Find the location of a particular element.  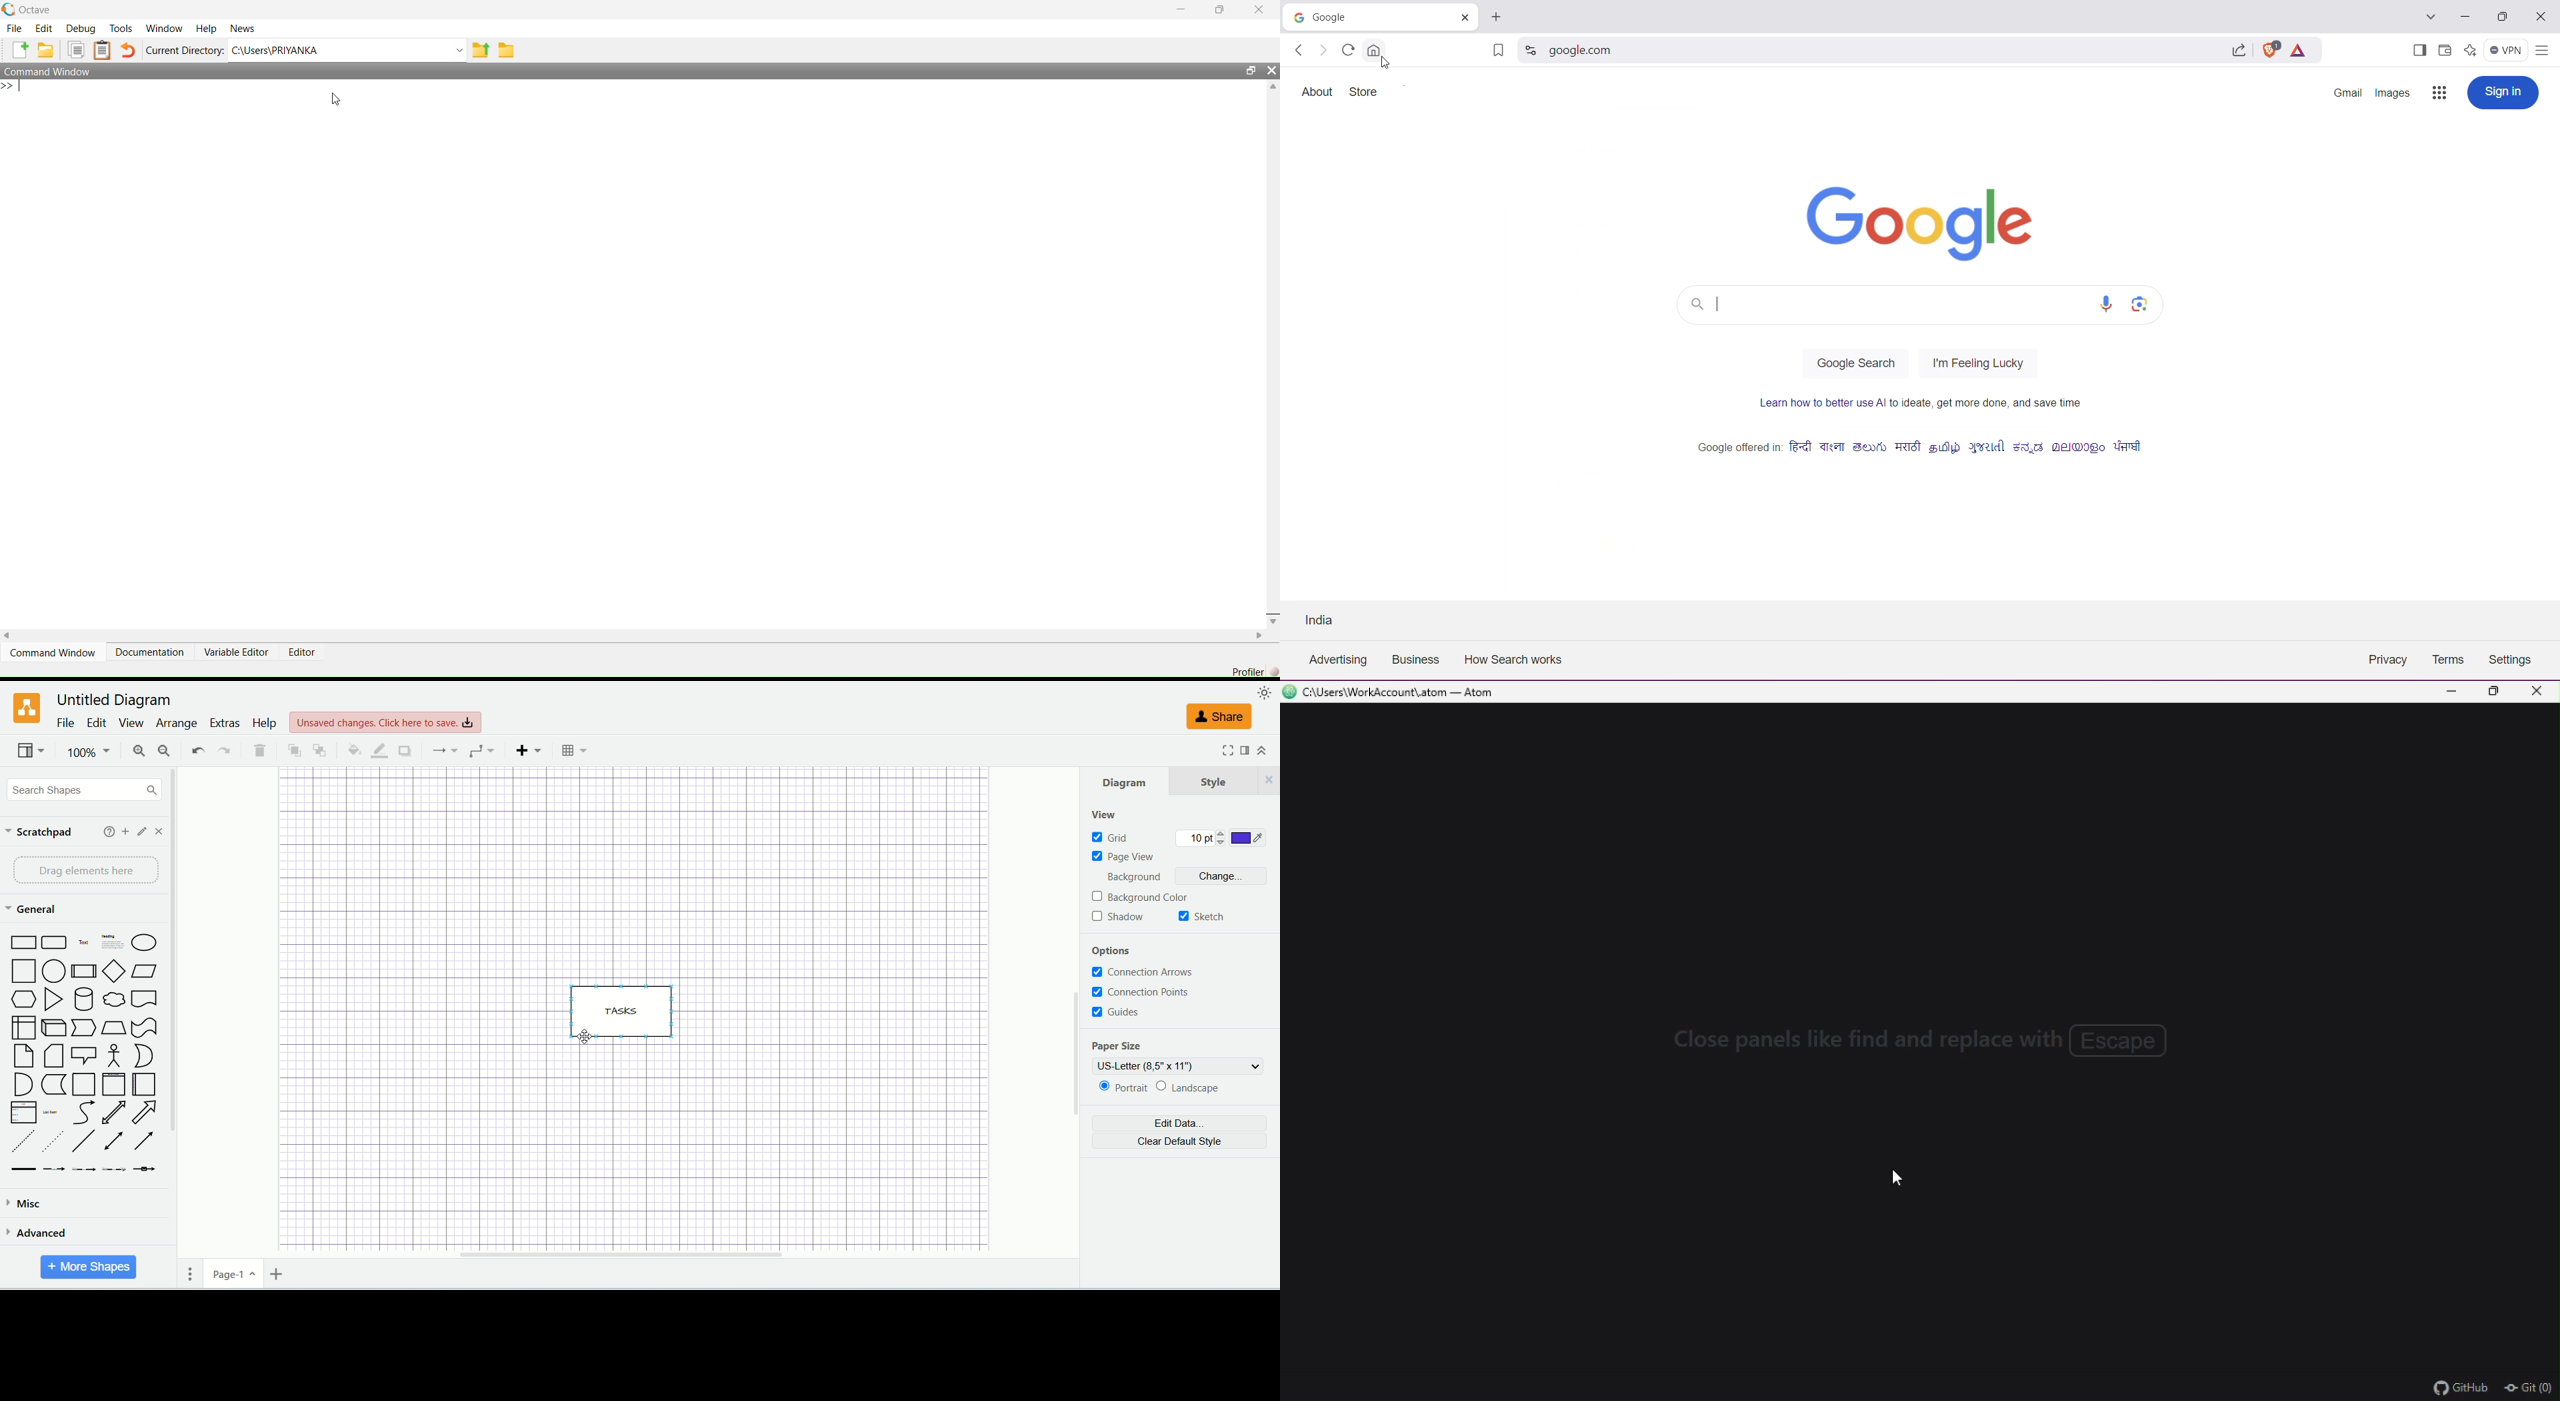

Cube is located at coordinates (53, 1028).